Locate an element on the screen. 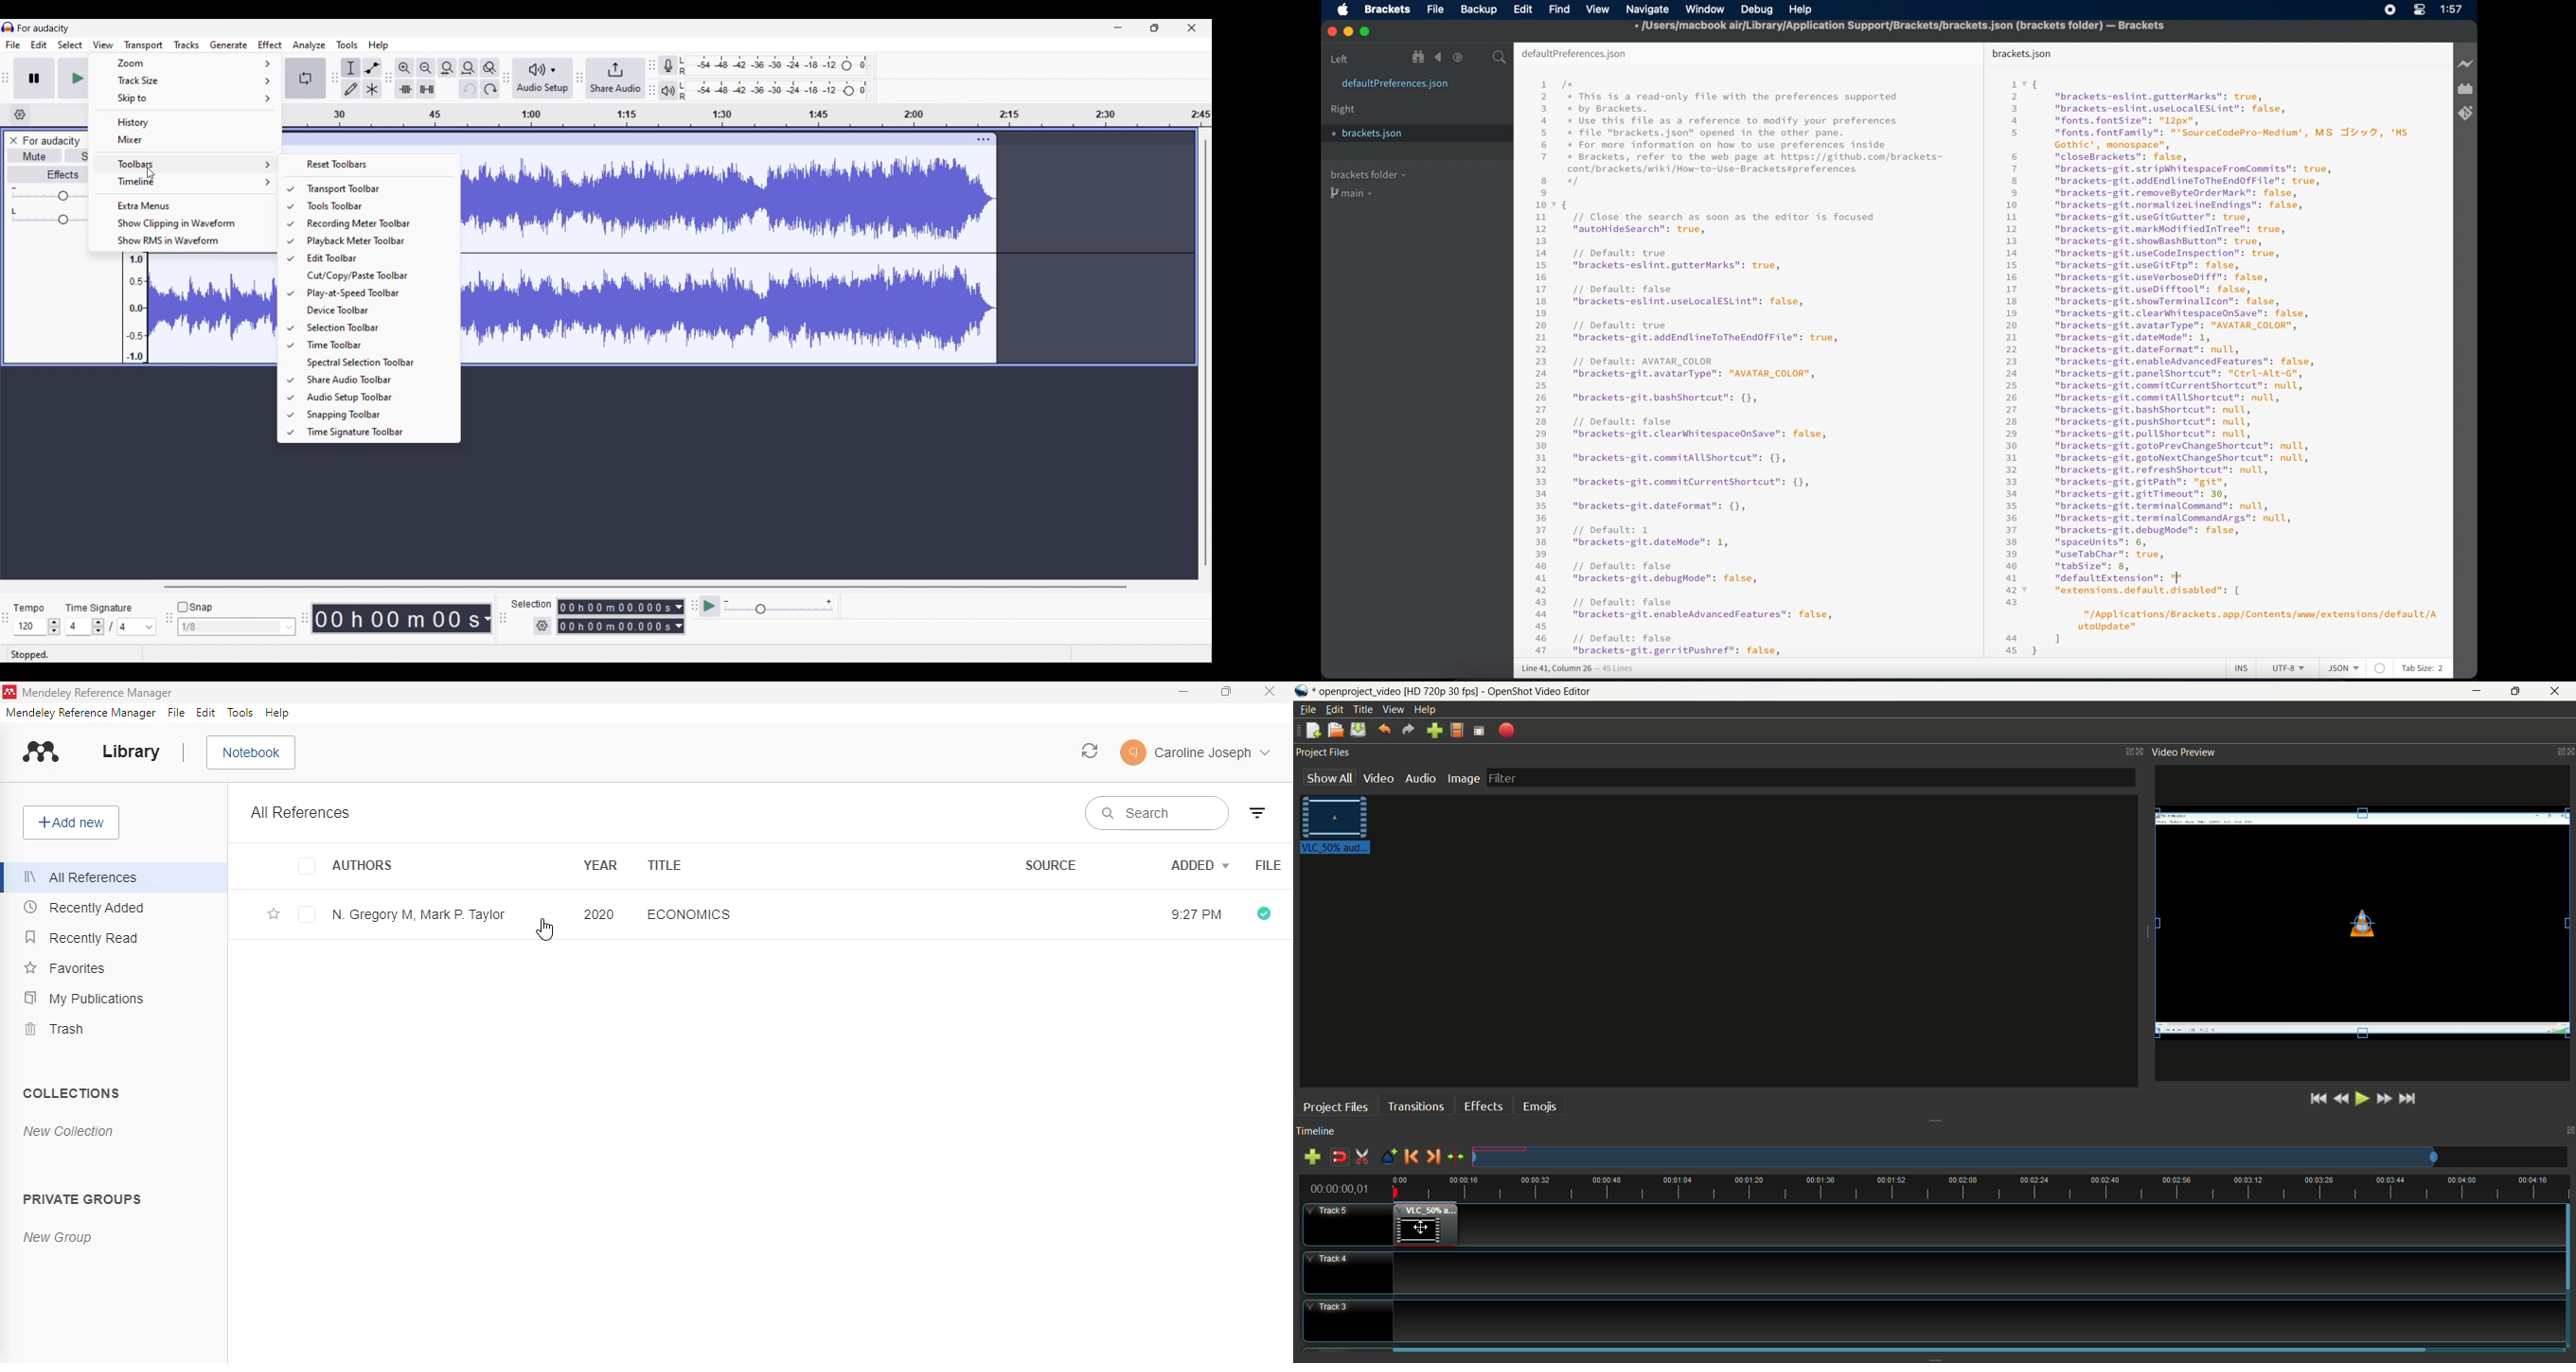 This screenshot has height=1372, width=2576. close is located at coordinates (1330, 31).